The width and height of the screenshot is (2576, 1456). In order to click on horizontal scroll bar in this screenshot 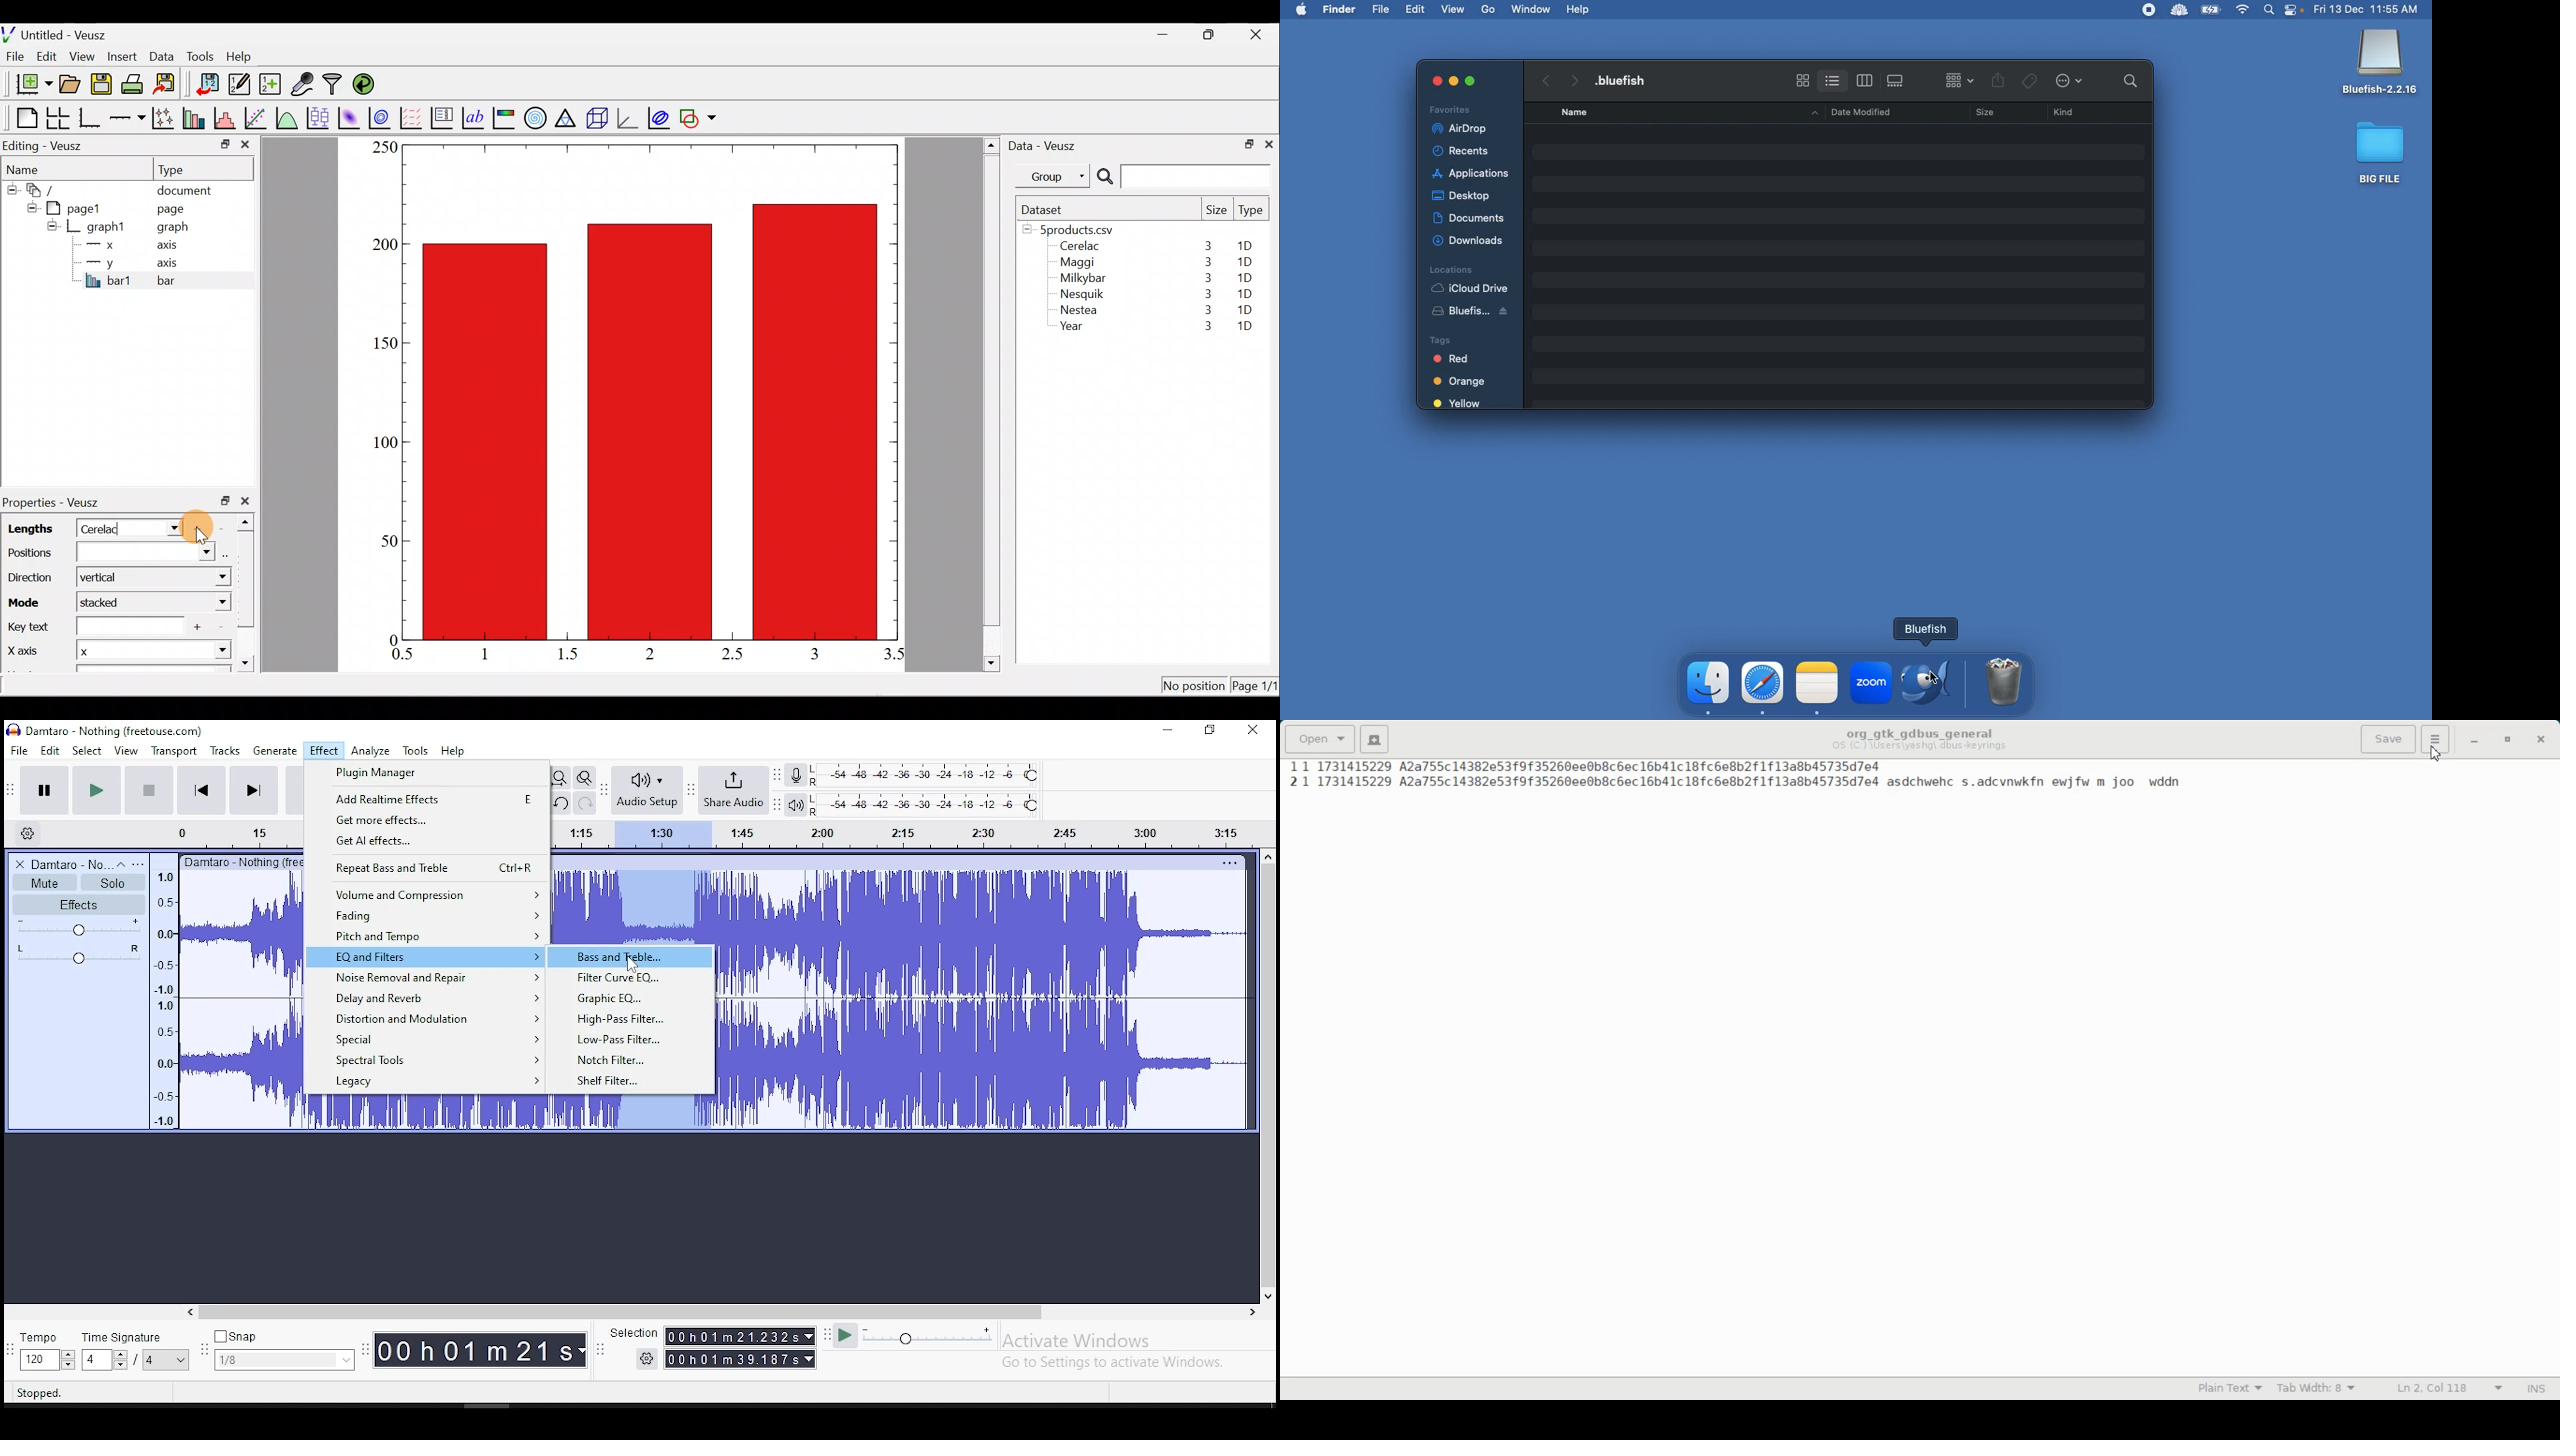, I will do `click(720, 1312)`.